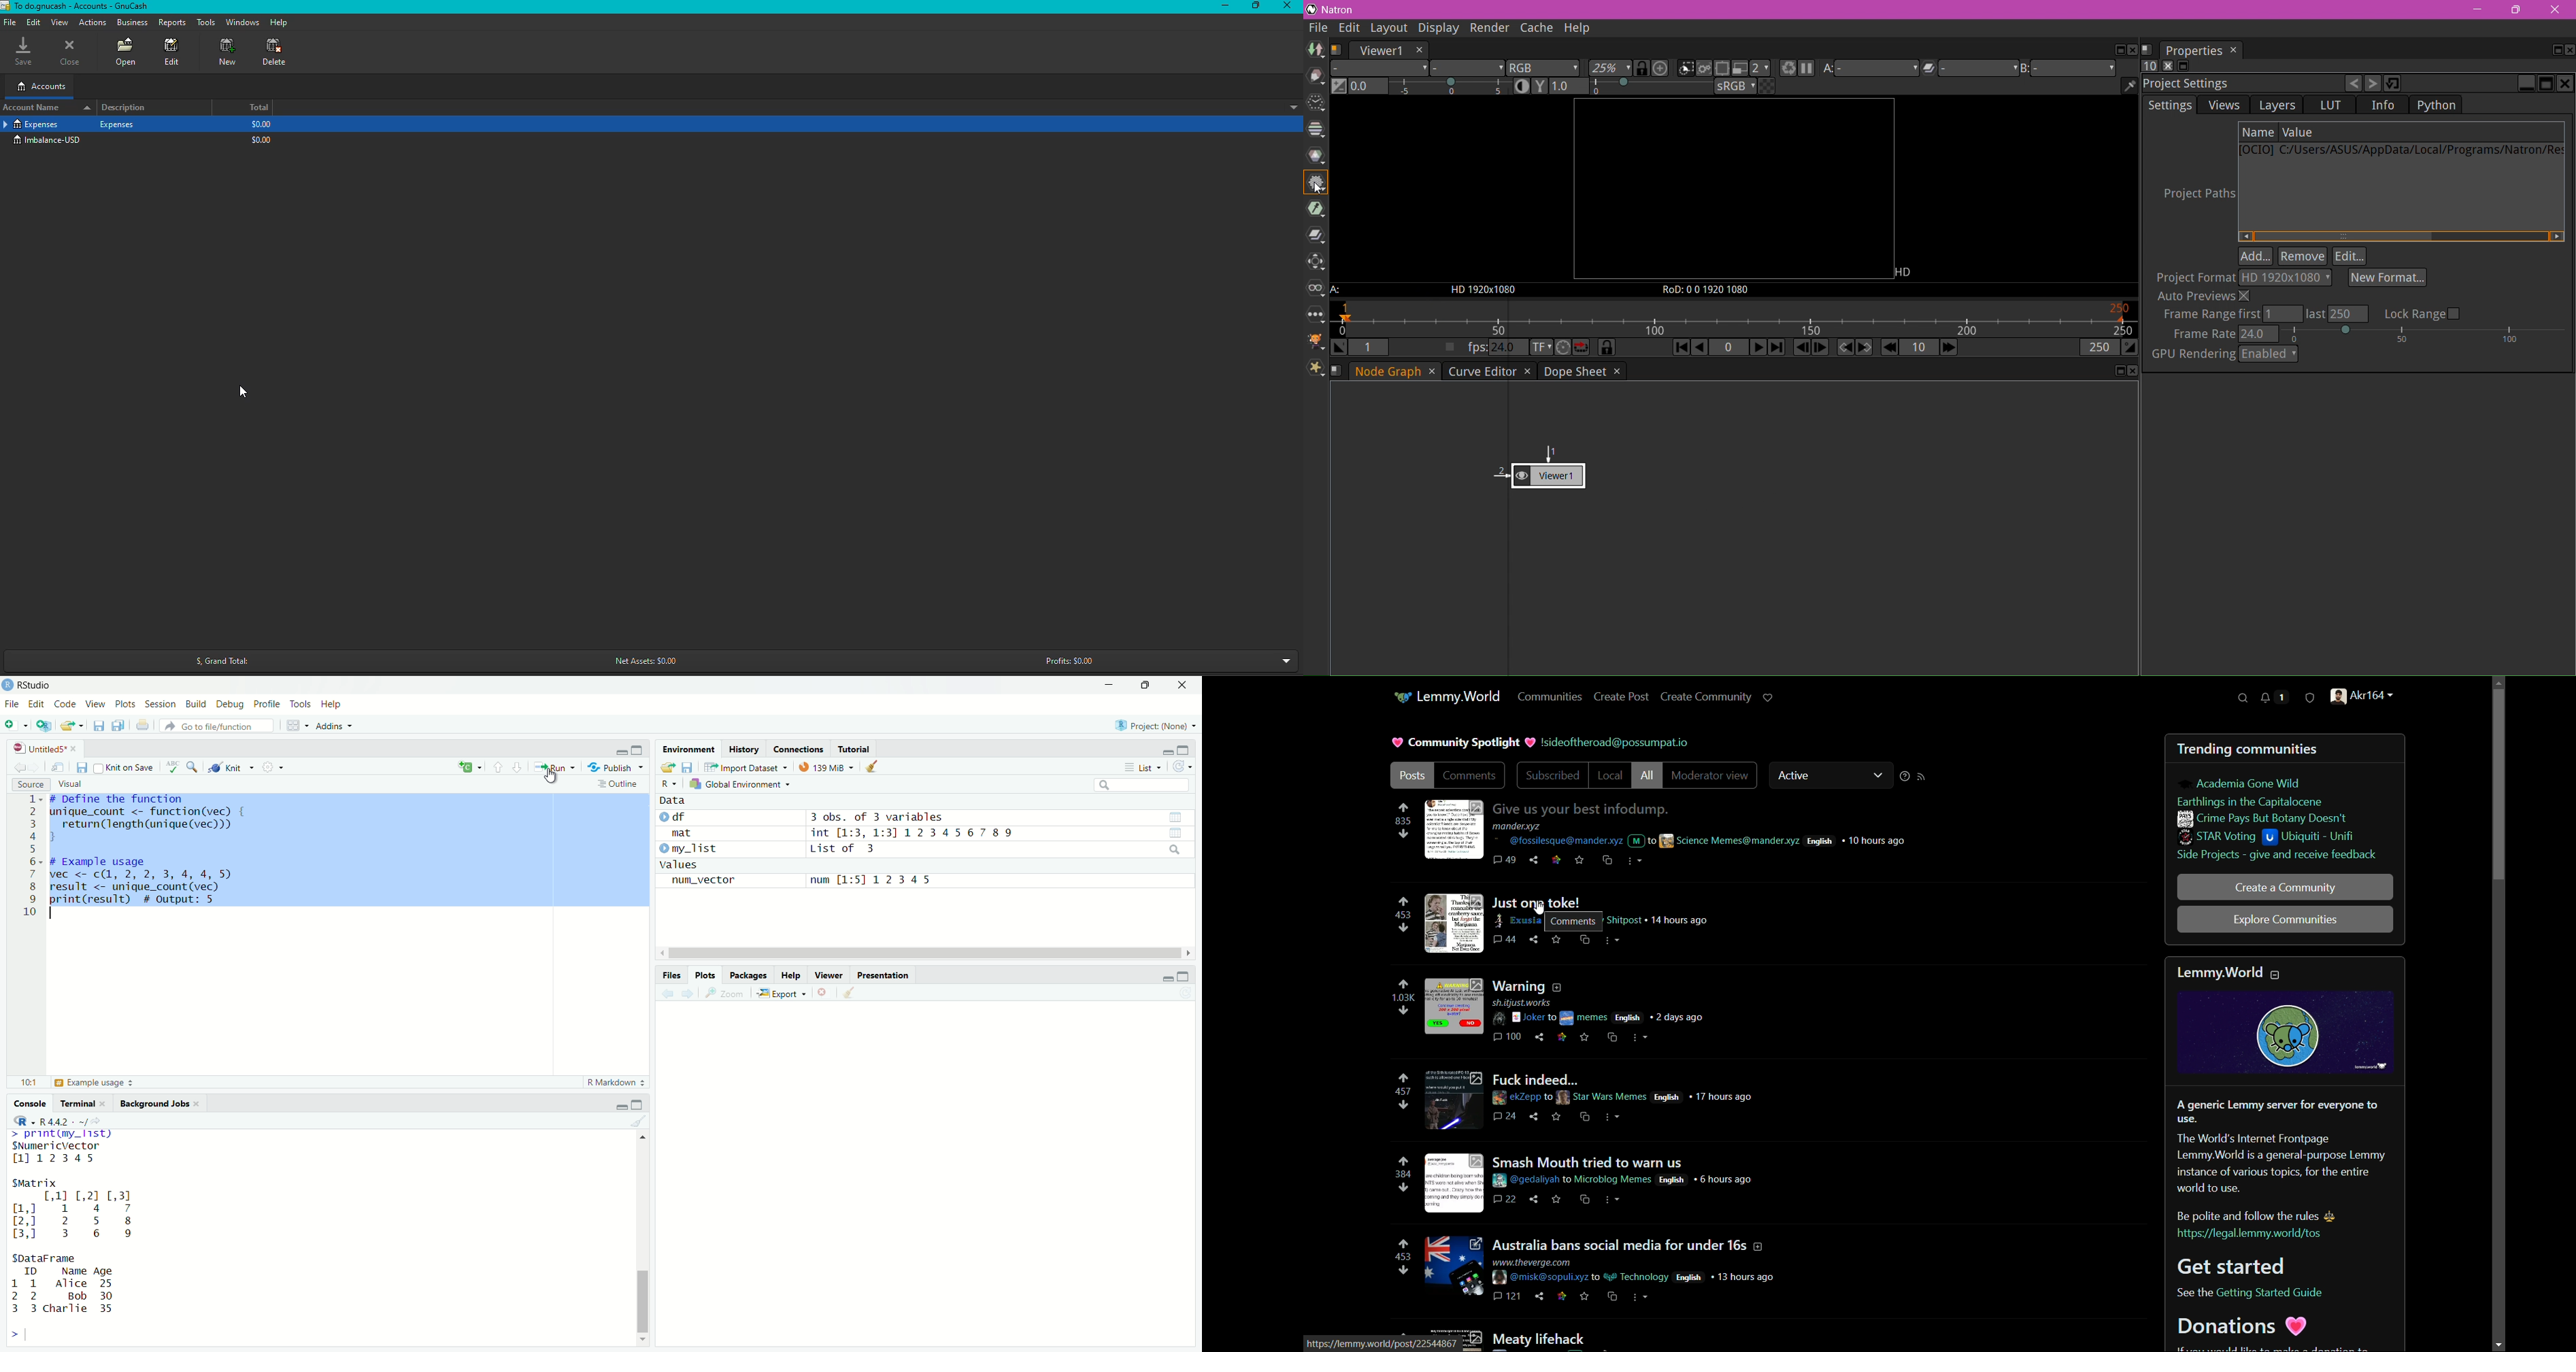 The height and width of the screenshot is (1372, 2576). What do you see at coordinates (1183, 976) in the screenshot?
I see `maximize` at bounding box center [1183, 976].